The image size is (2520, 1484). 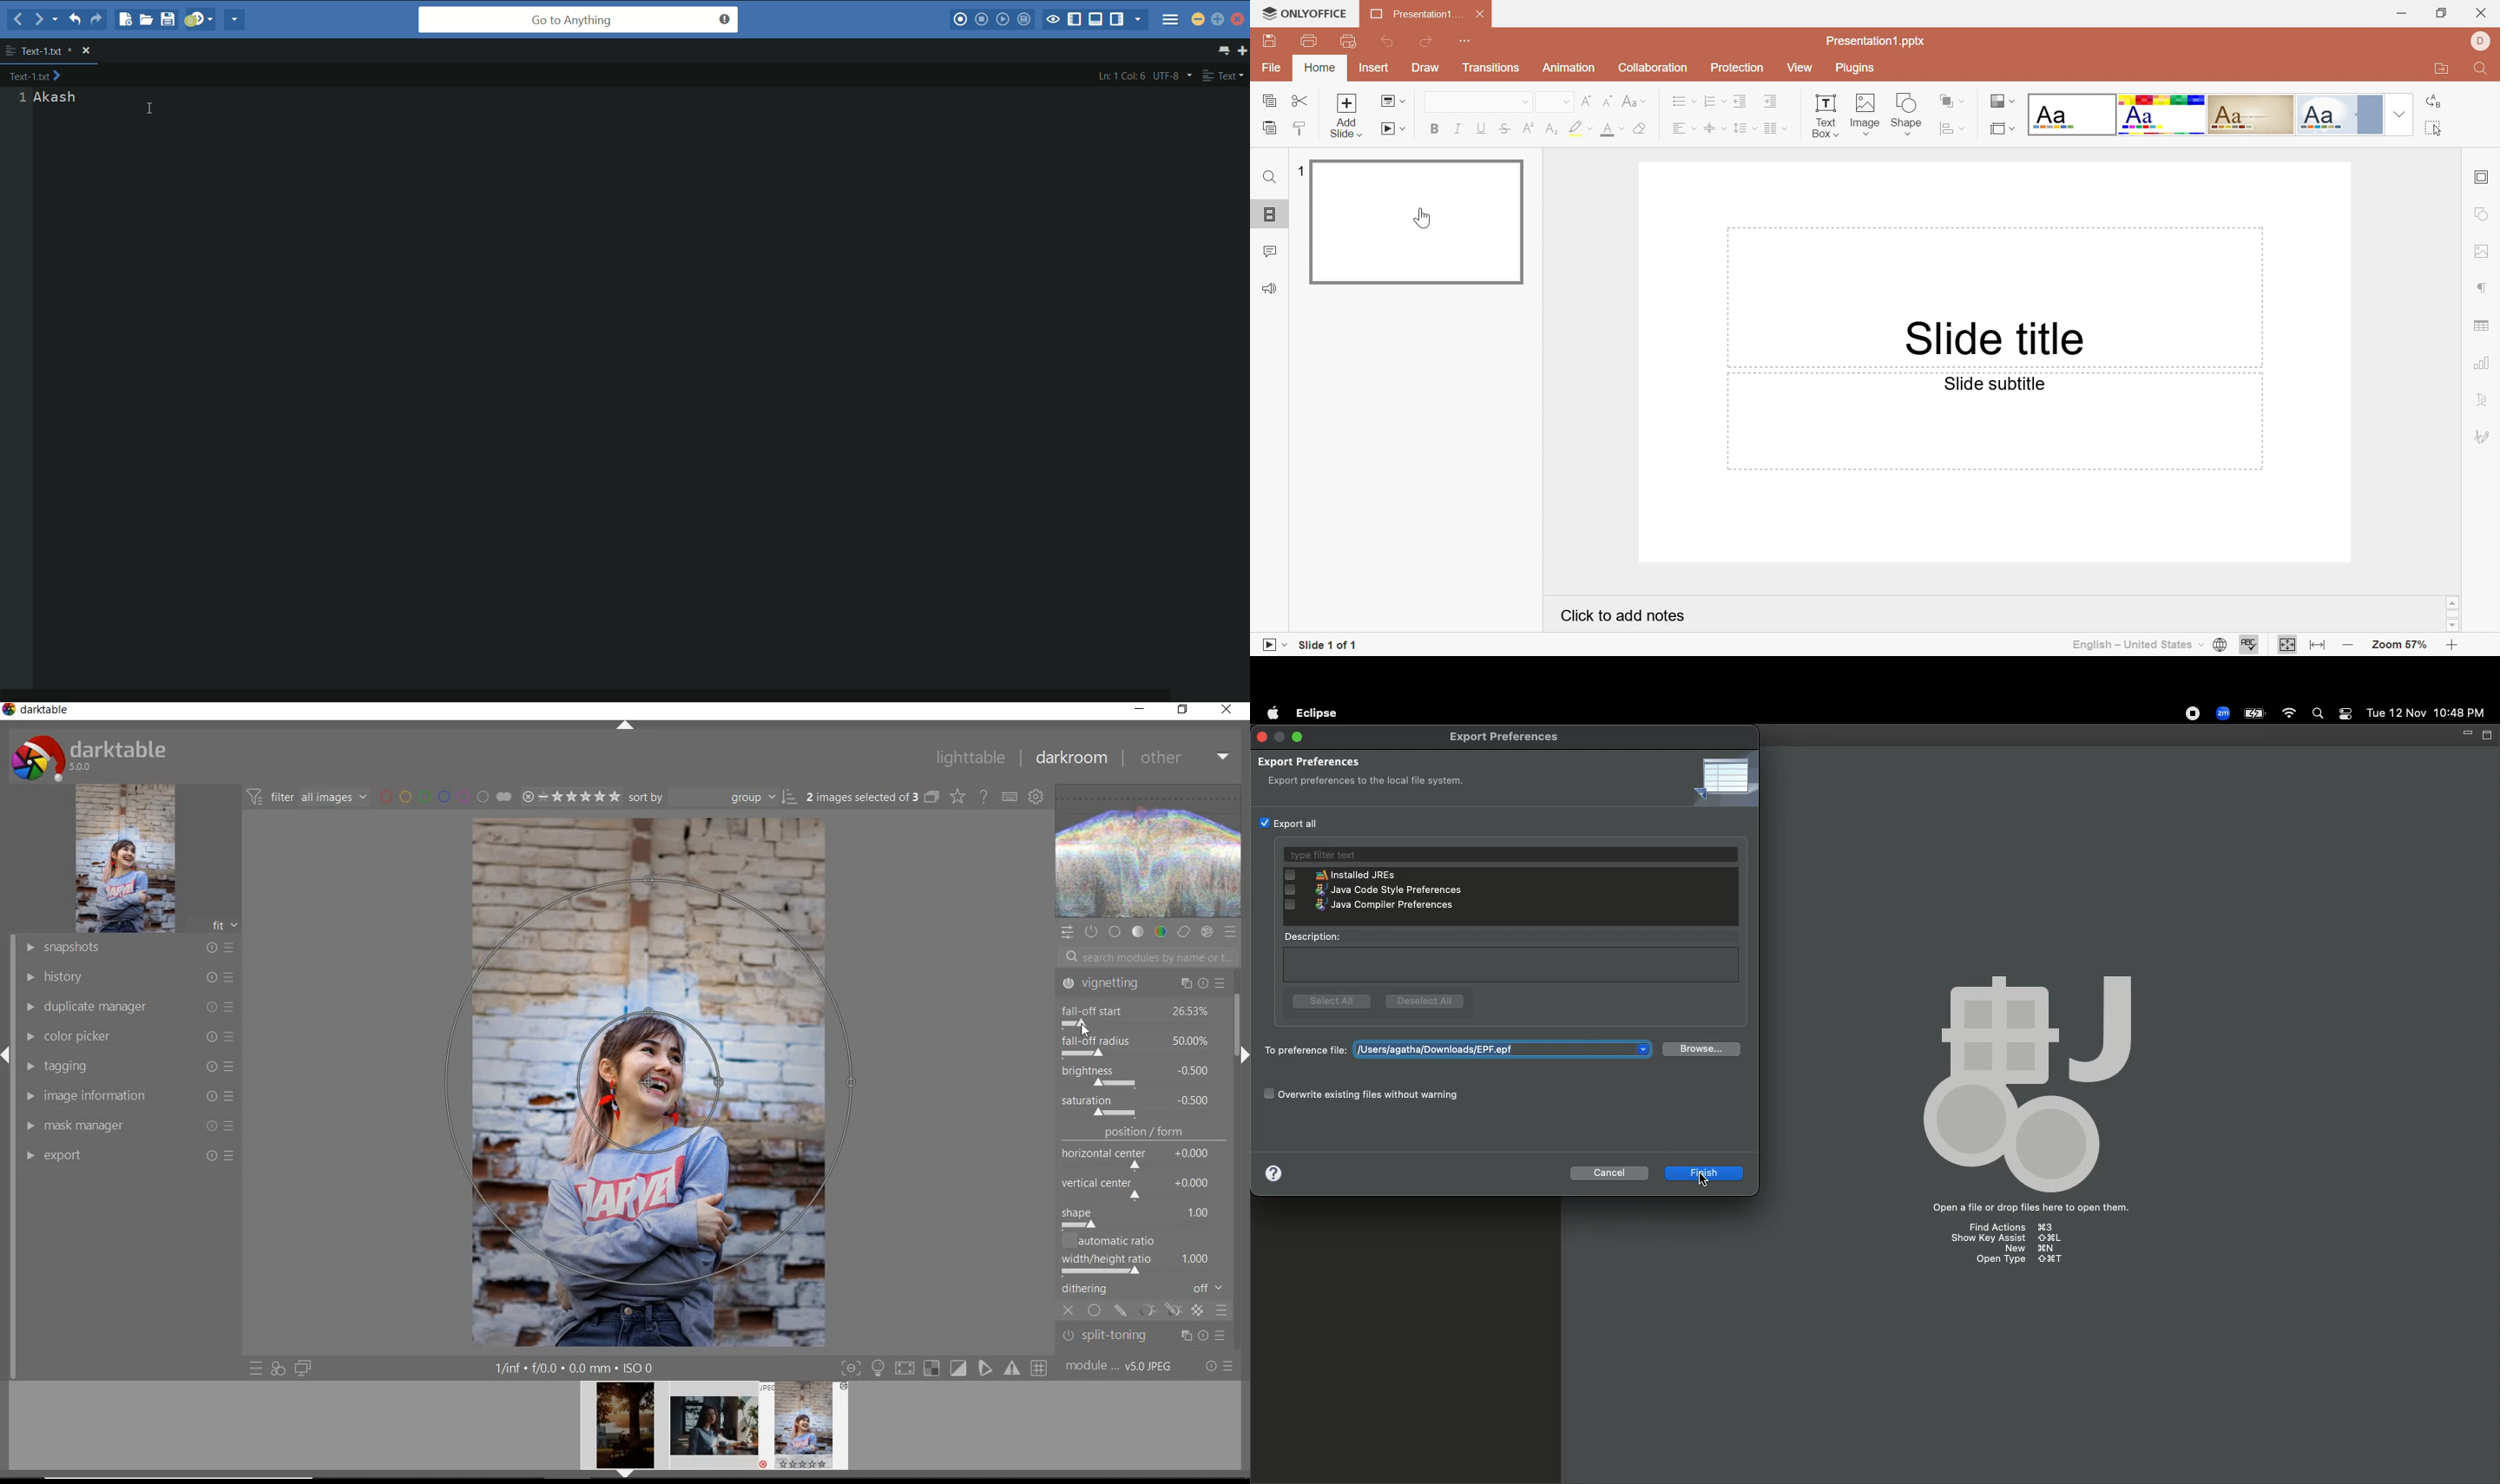 What do you see at coordinates (1231, 932) in the screenshot?
I see `preset` at bounding box center [1231, 932].